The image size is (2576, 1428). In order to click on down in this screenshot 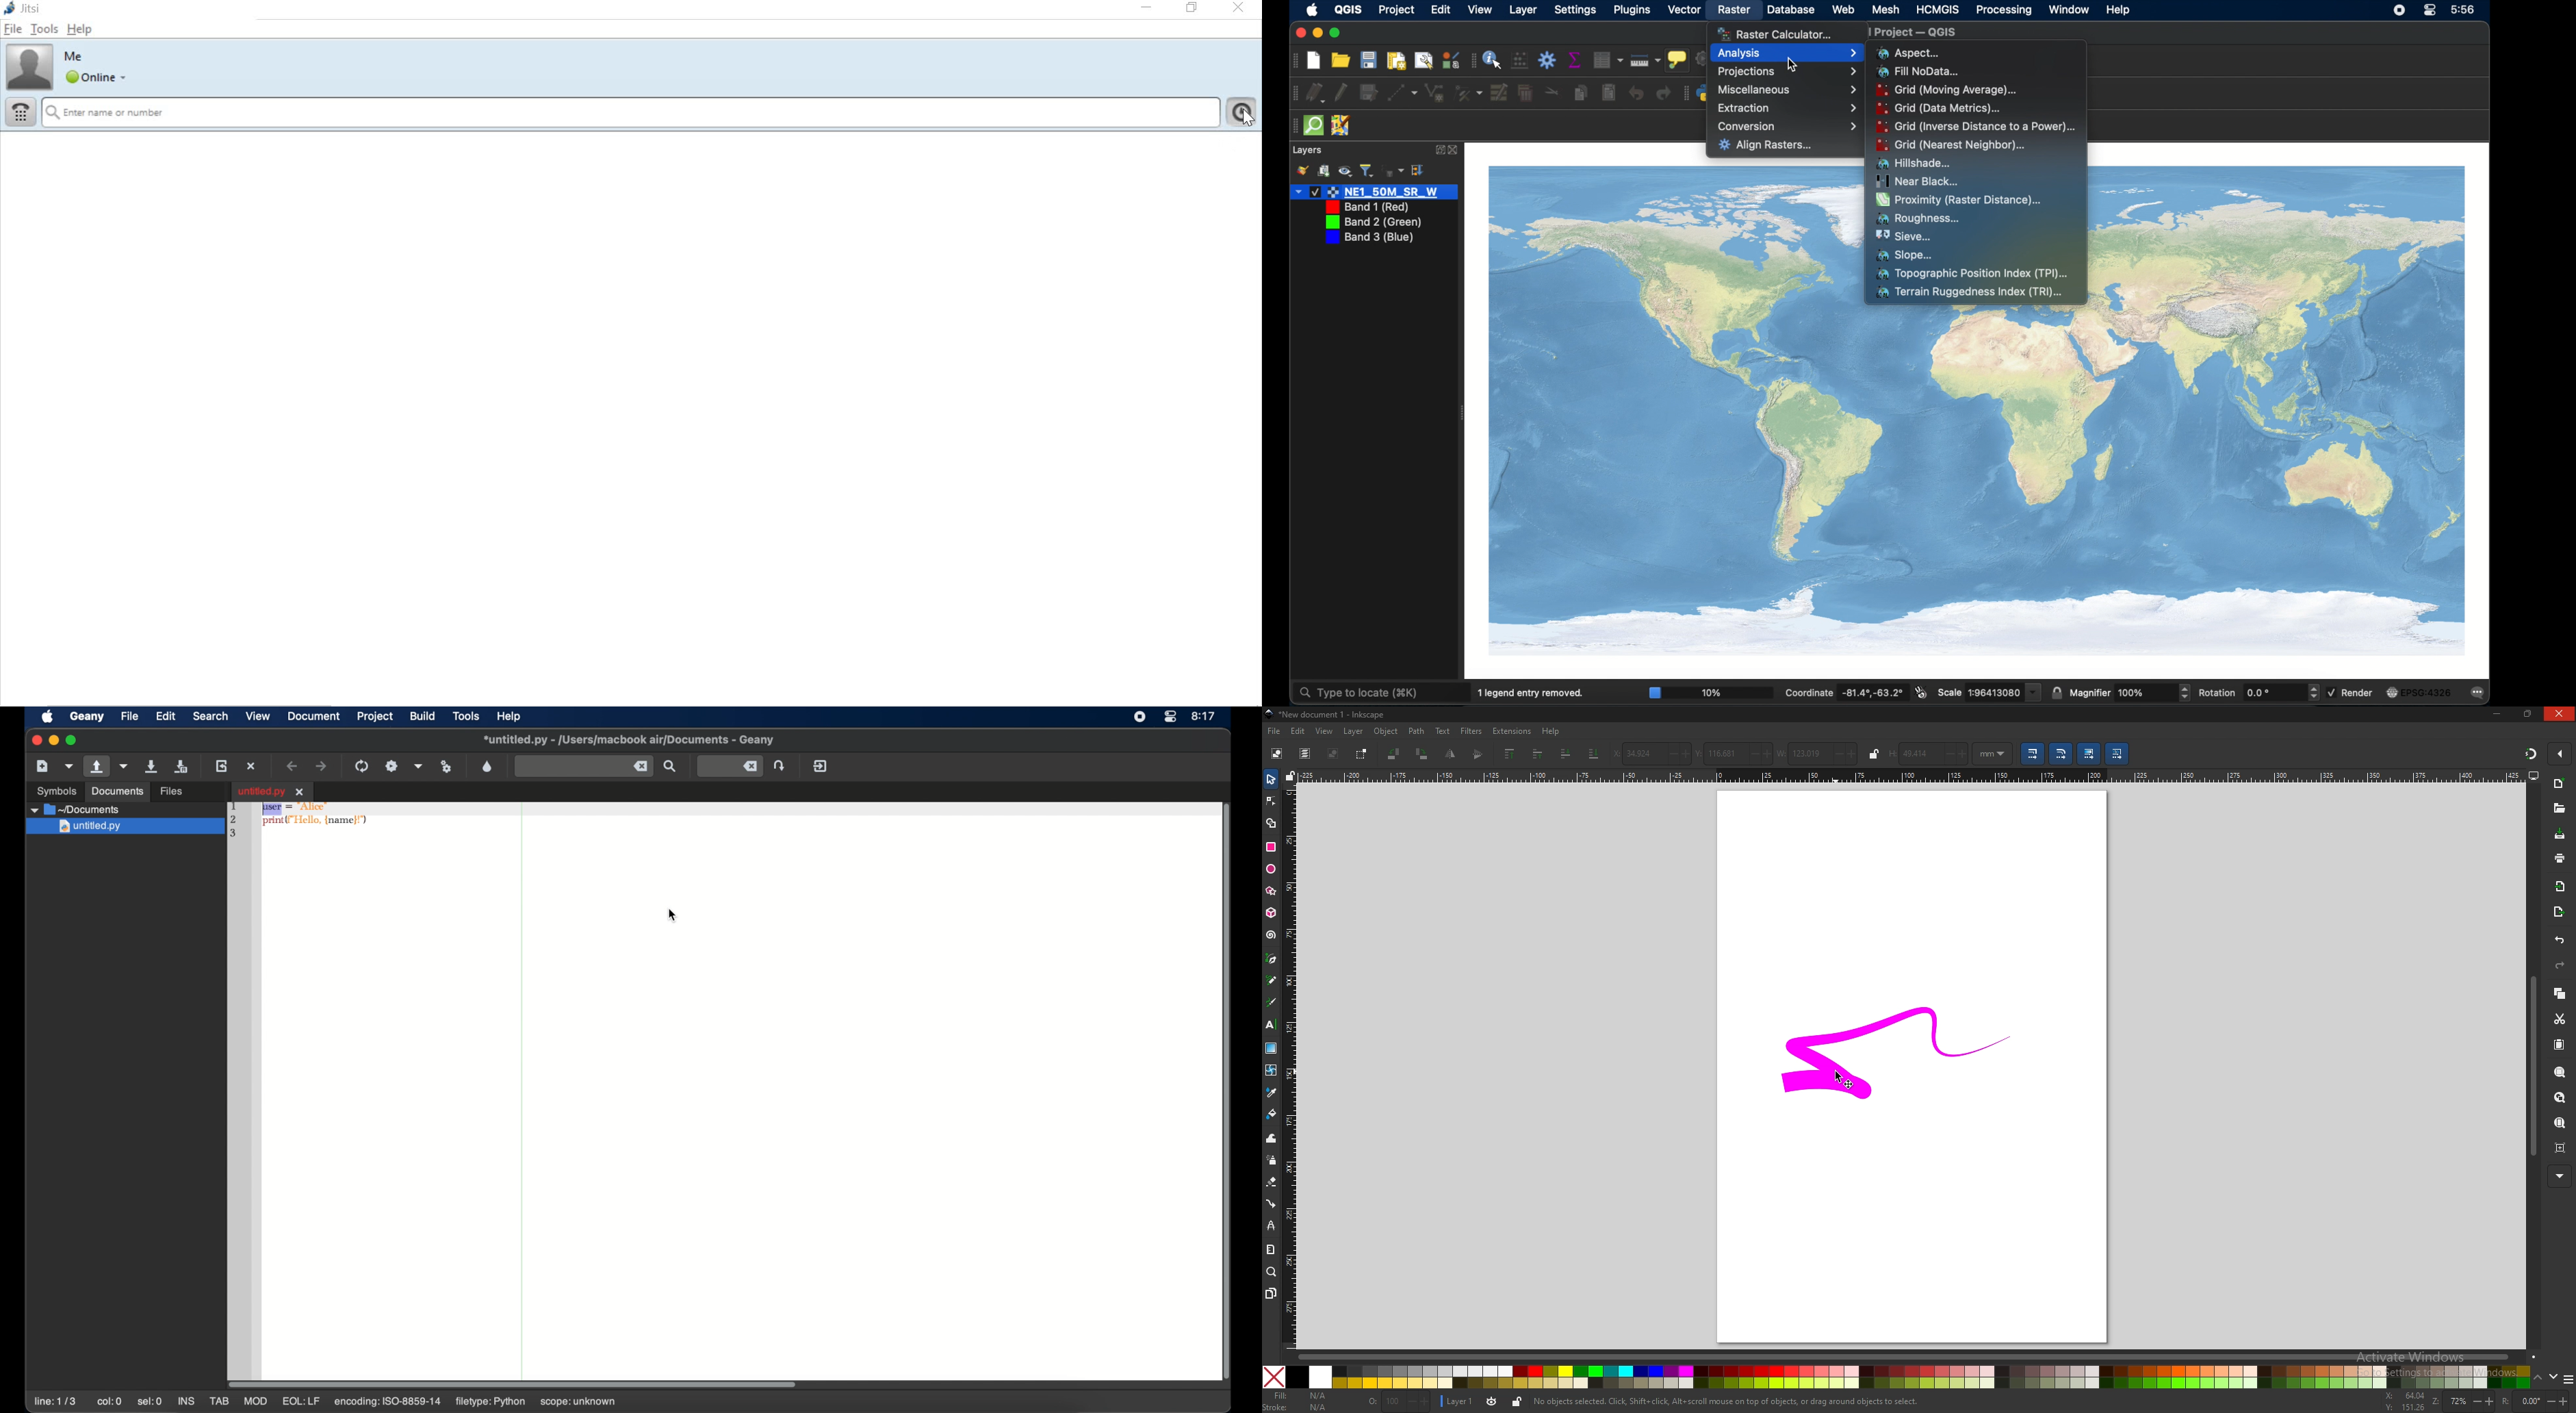, I will do `click(2553, 1377)`.